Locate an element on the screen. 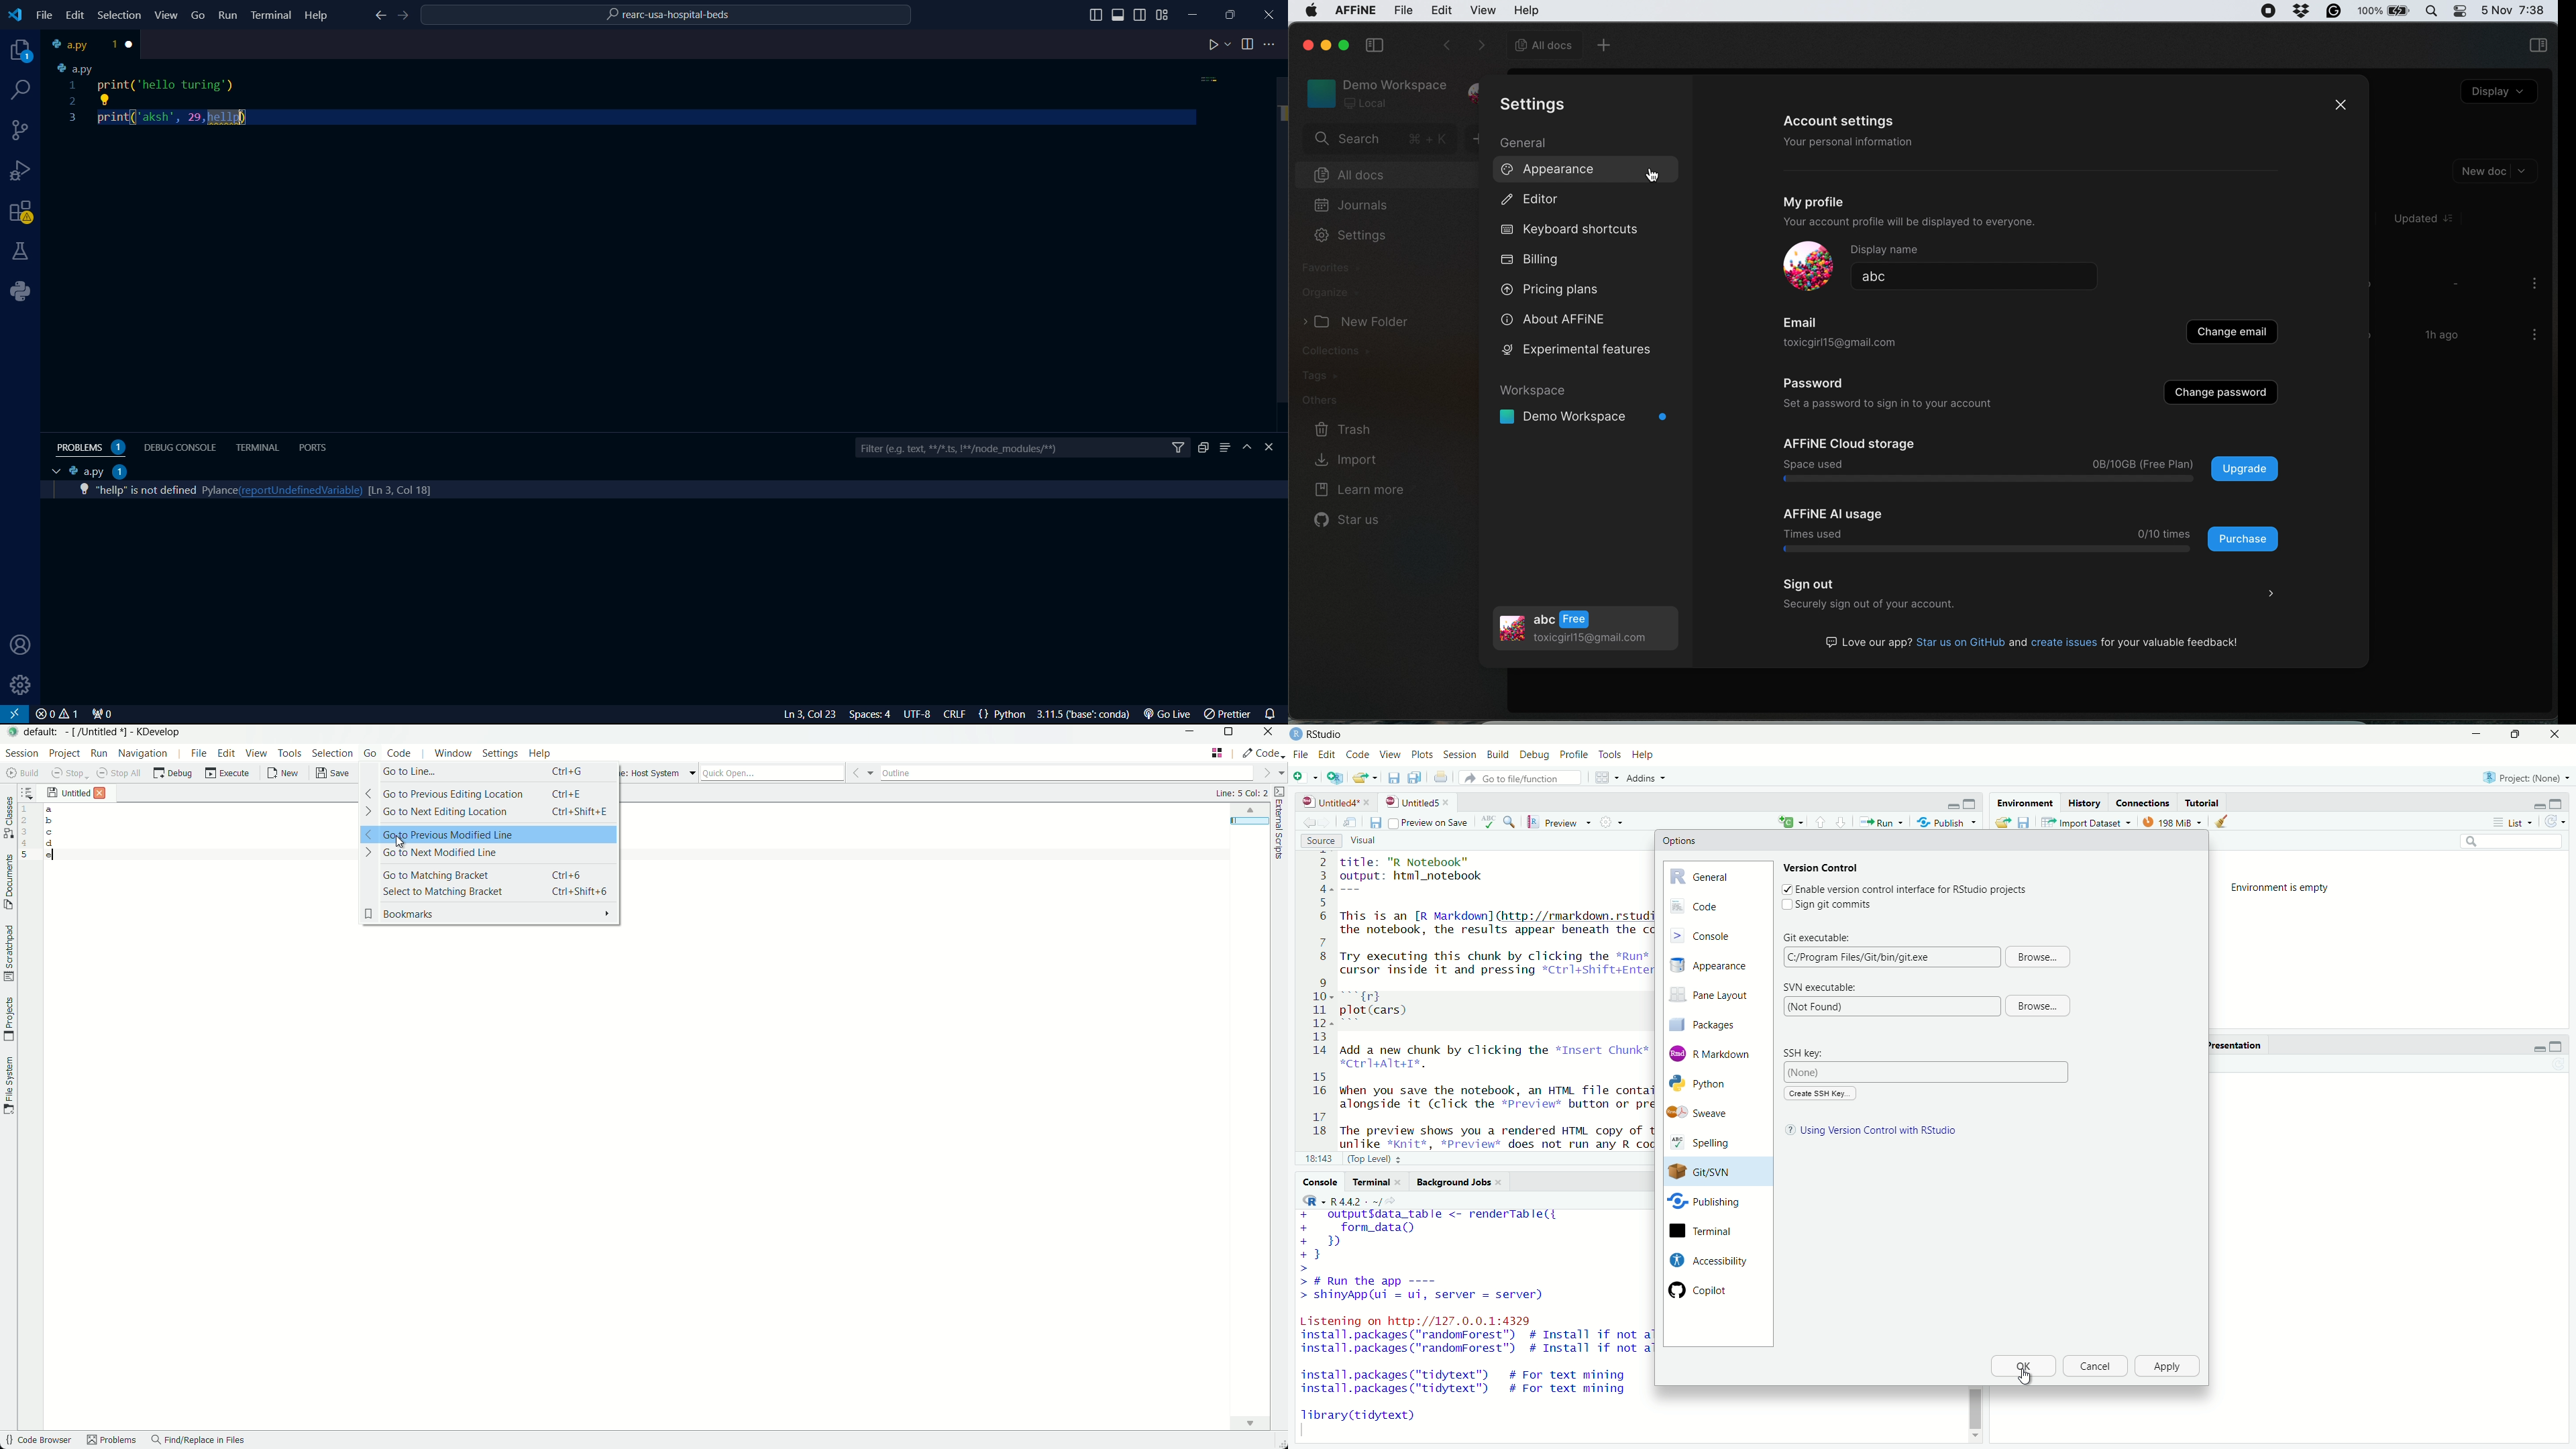 The width and height of the screenshot is (2576, 1456). vertical scrollbar is located at coordinates (1975, 1408).